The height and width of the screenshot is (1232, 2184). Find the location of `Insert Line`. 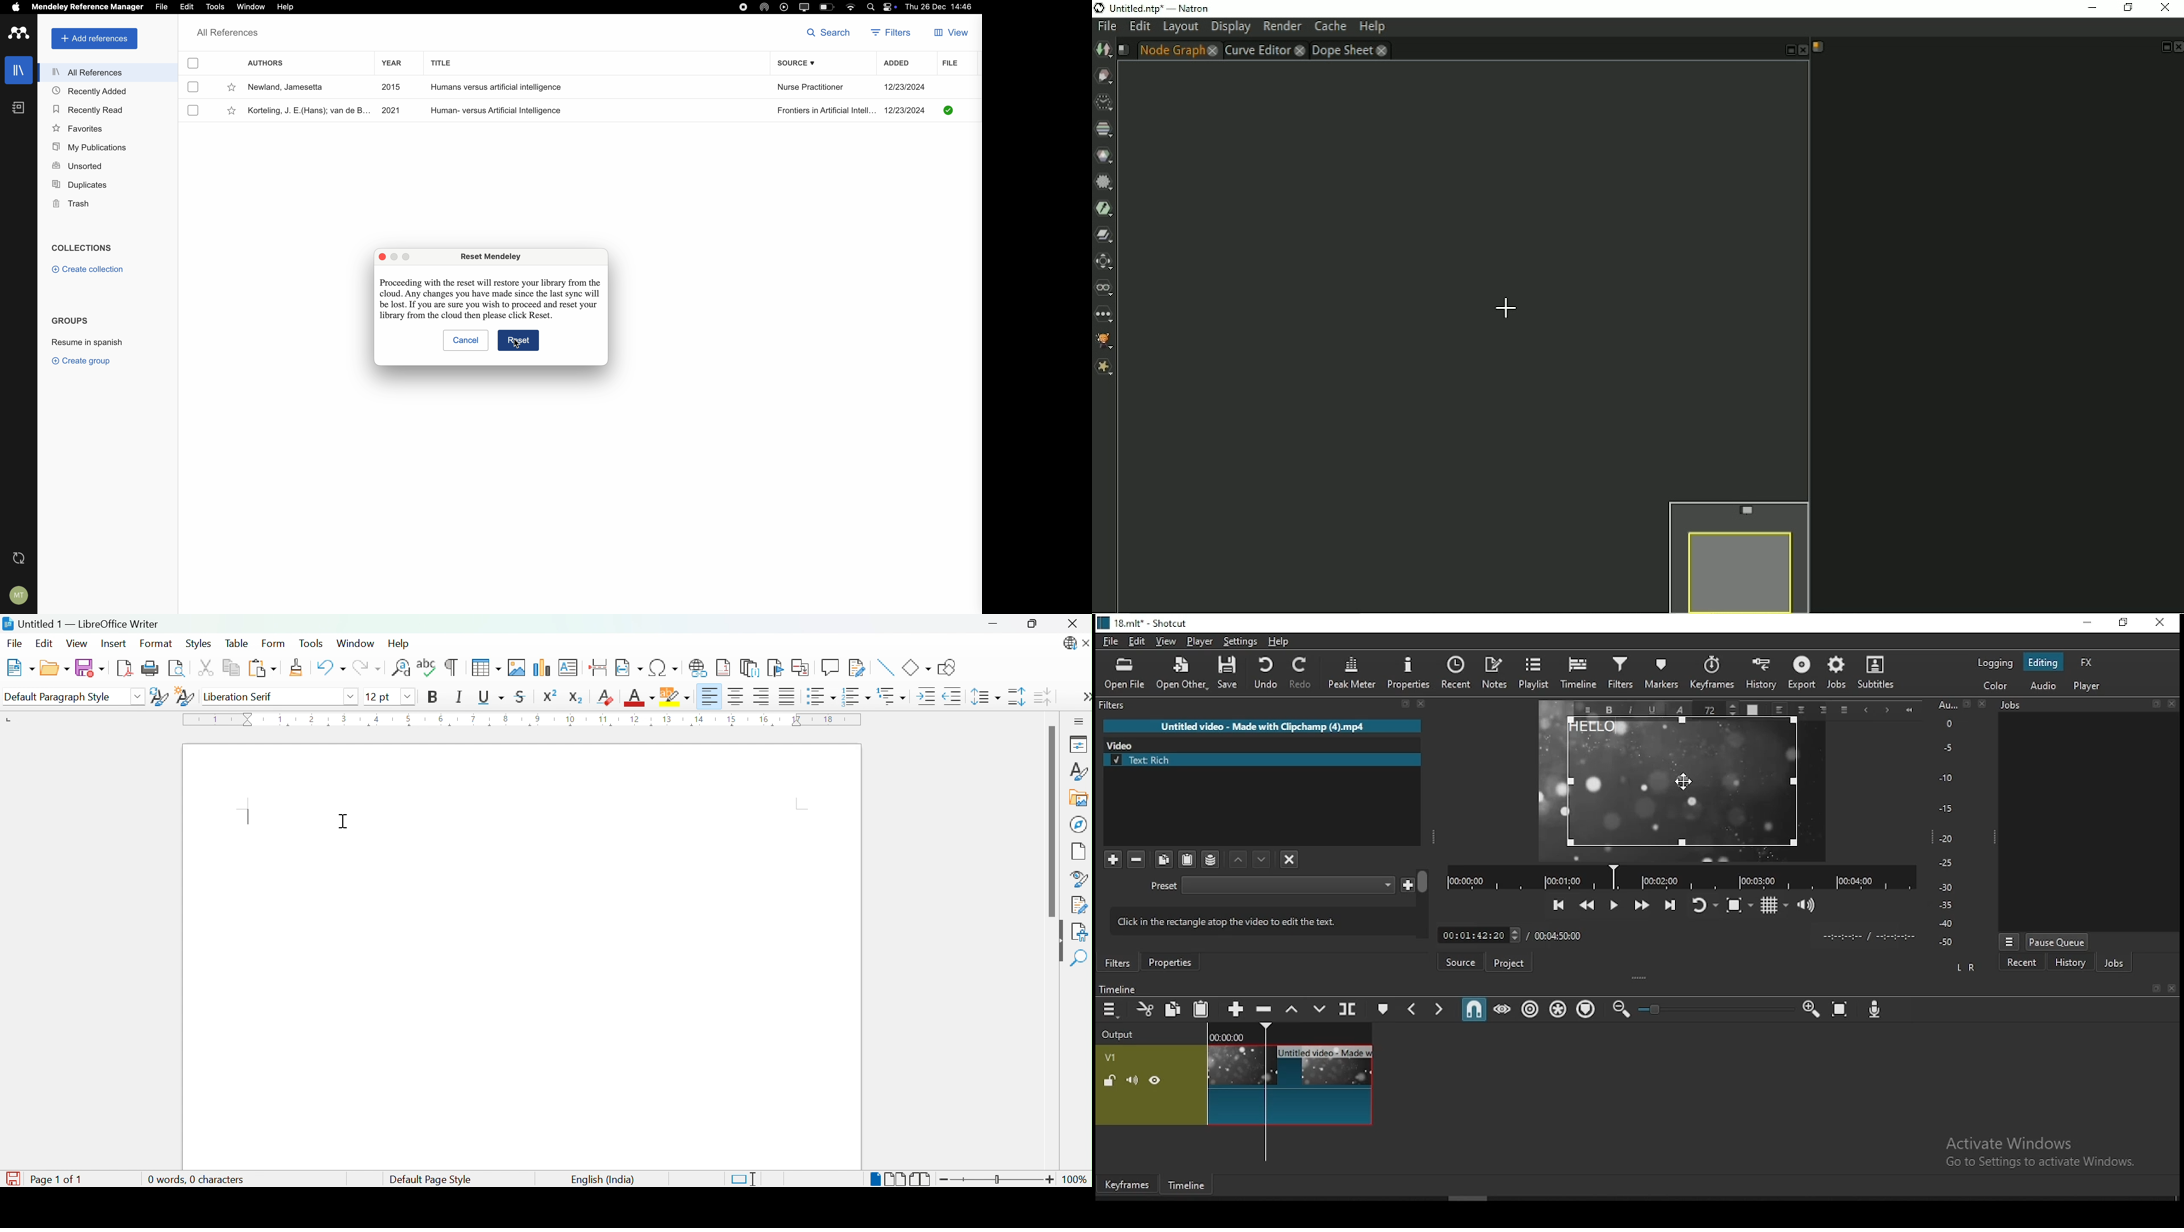

Insert Line is located at coordinates (884, 666).